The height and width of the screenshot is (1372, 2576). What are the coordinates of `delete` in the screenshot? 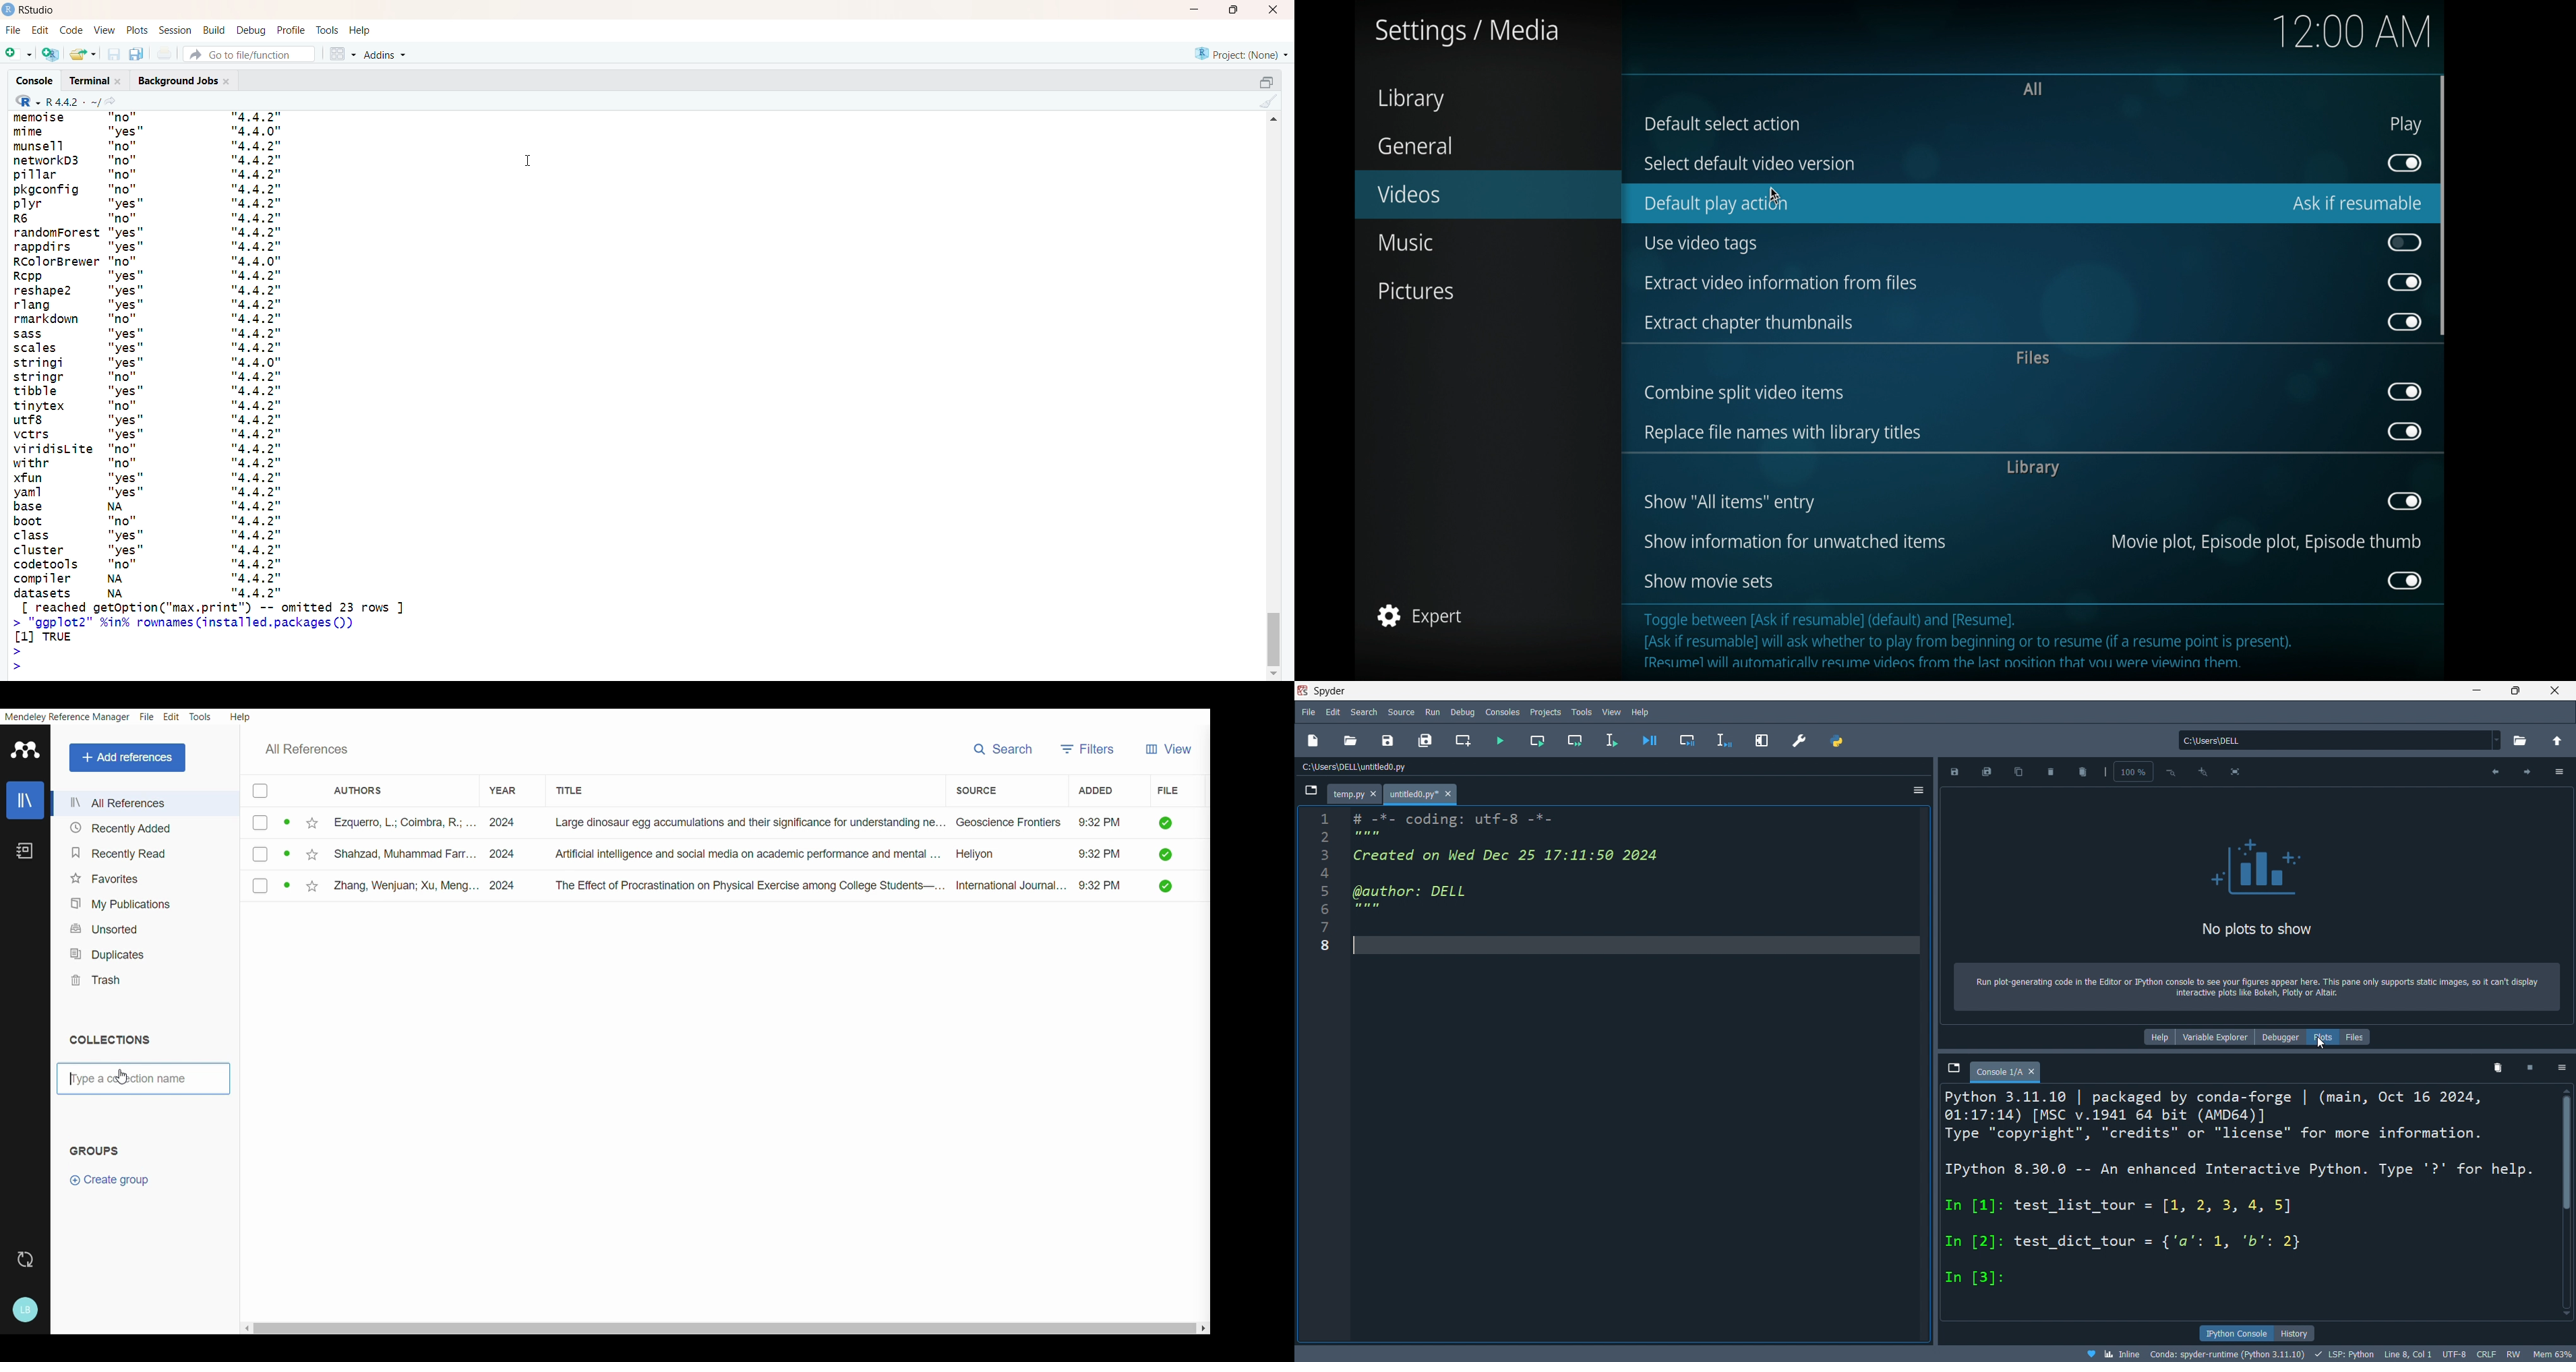 It's located at (2053, 773).